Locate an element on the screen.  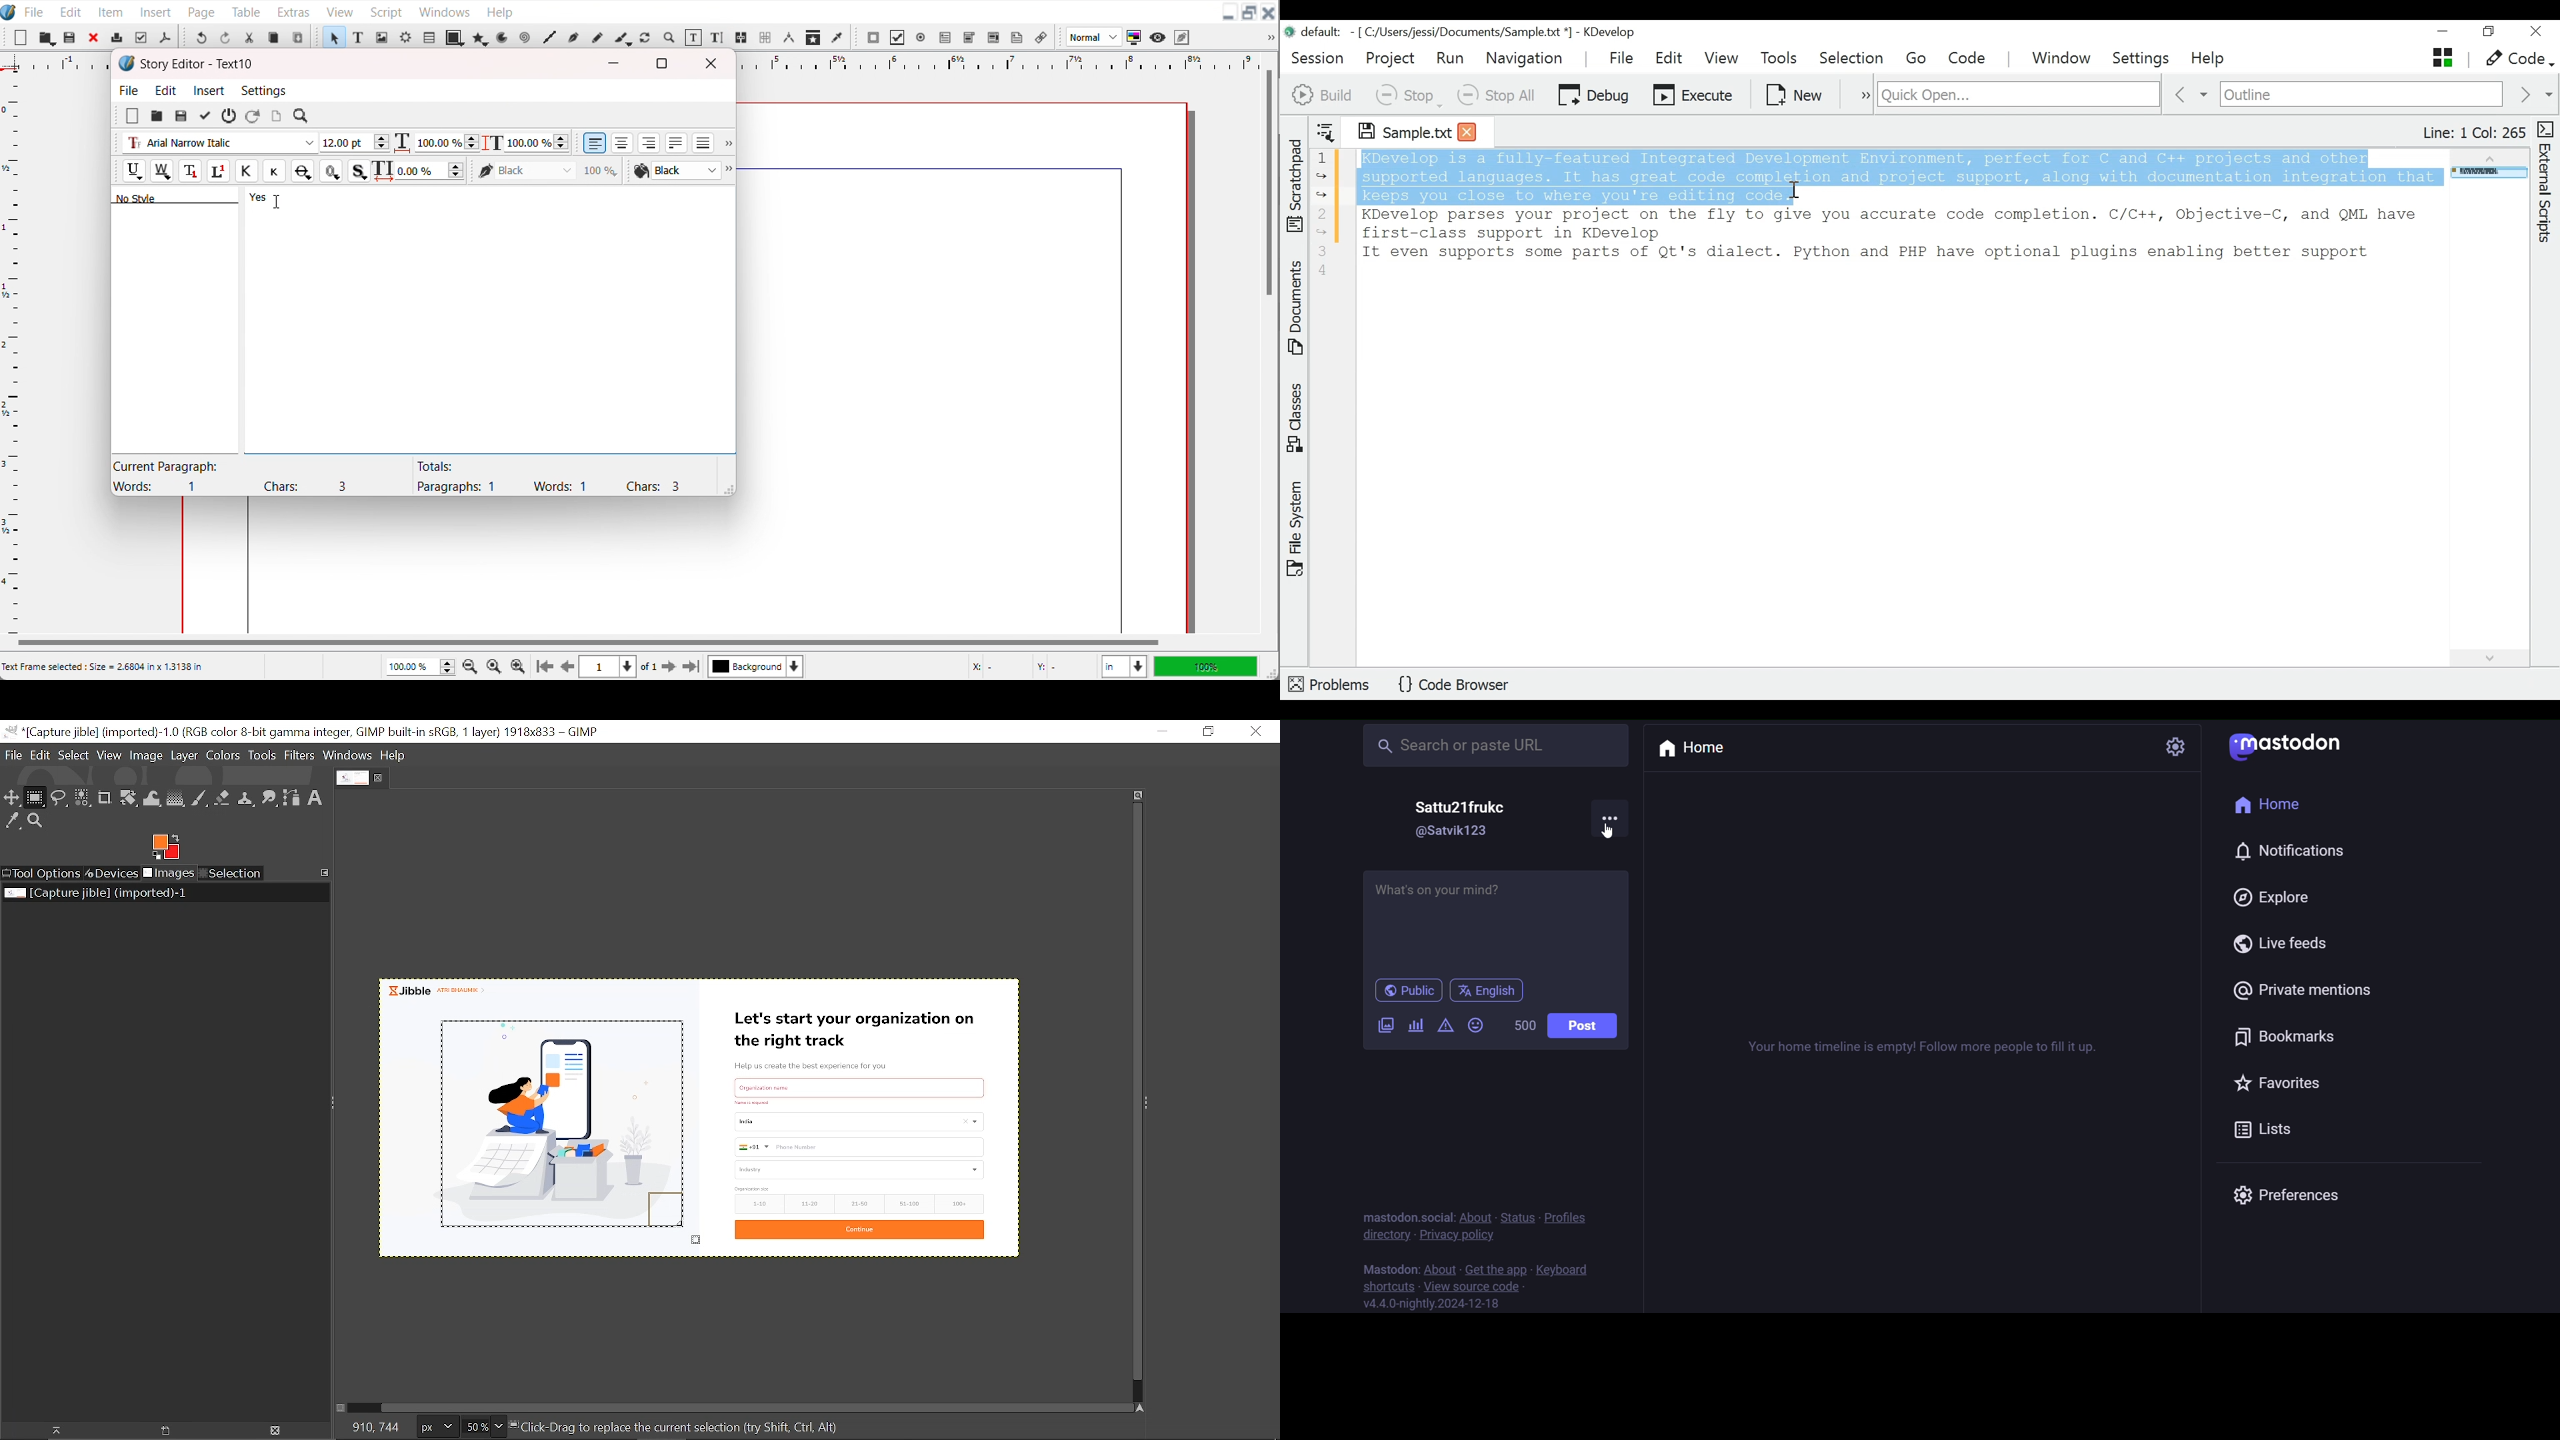
Window adjuster is located at coordinates (726, 488).